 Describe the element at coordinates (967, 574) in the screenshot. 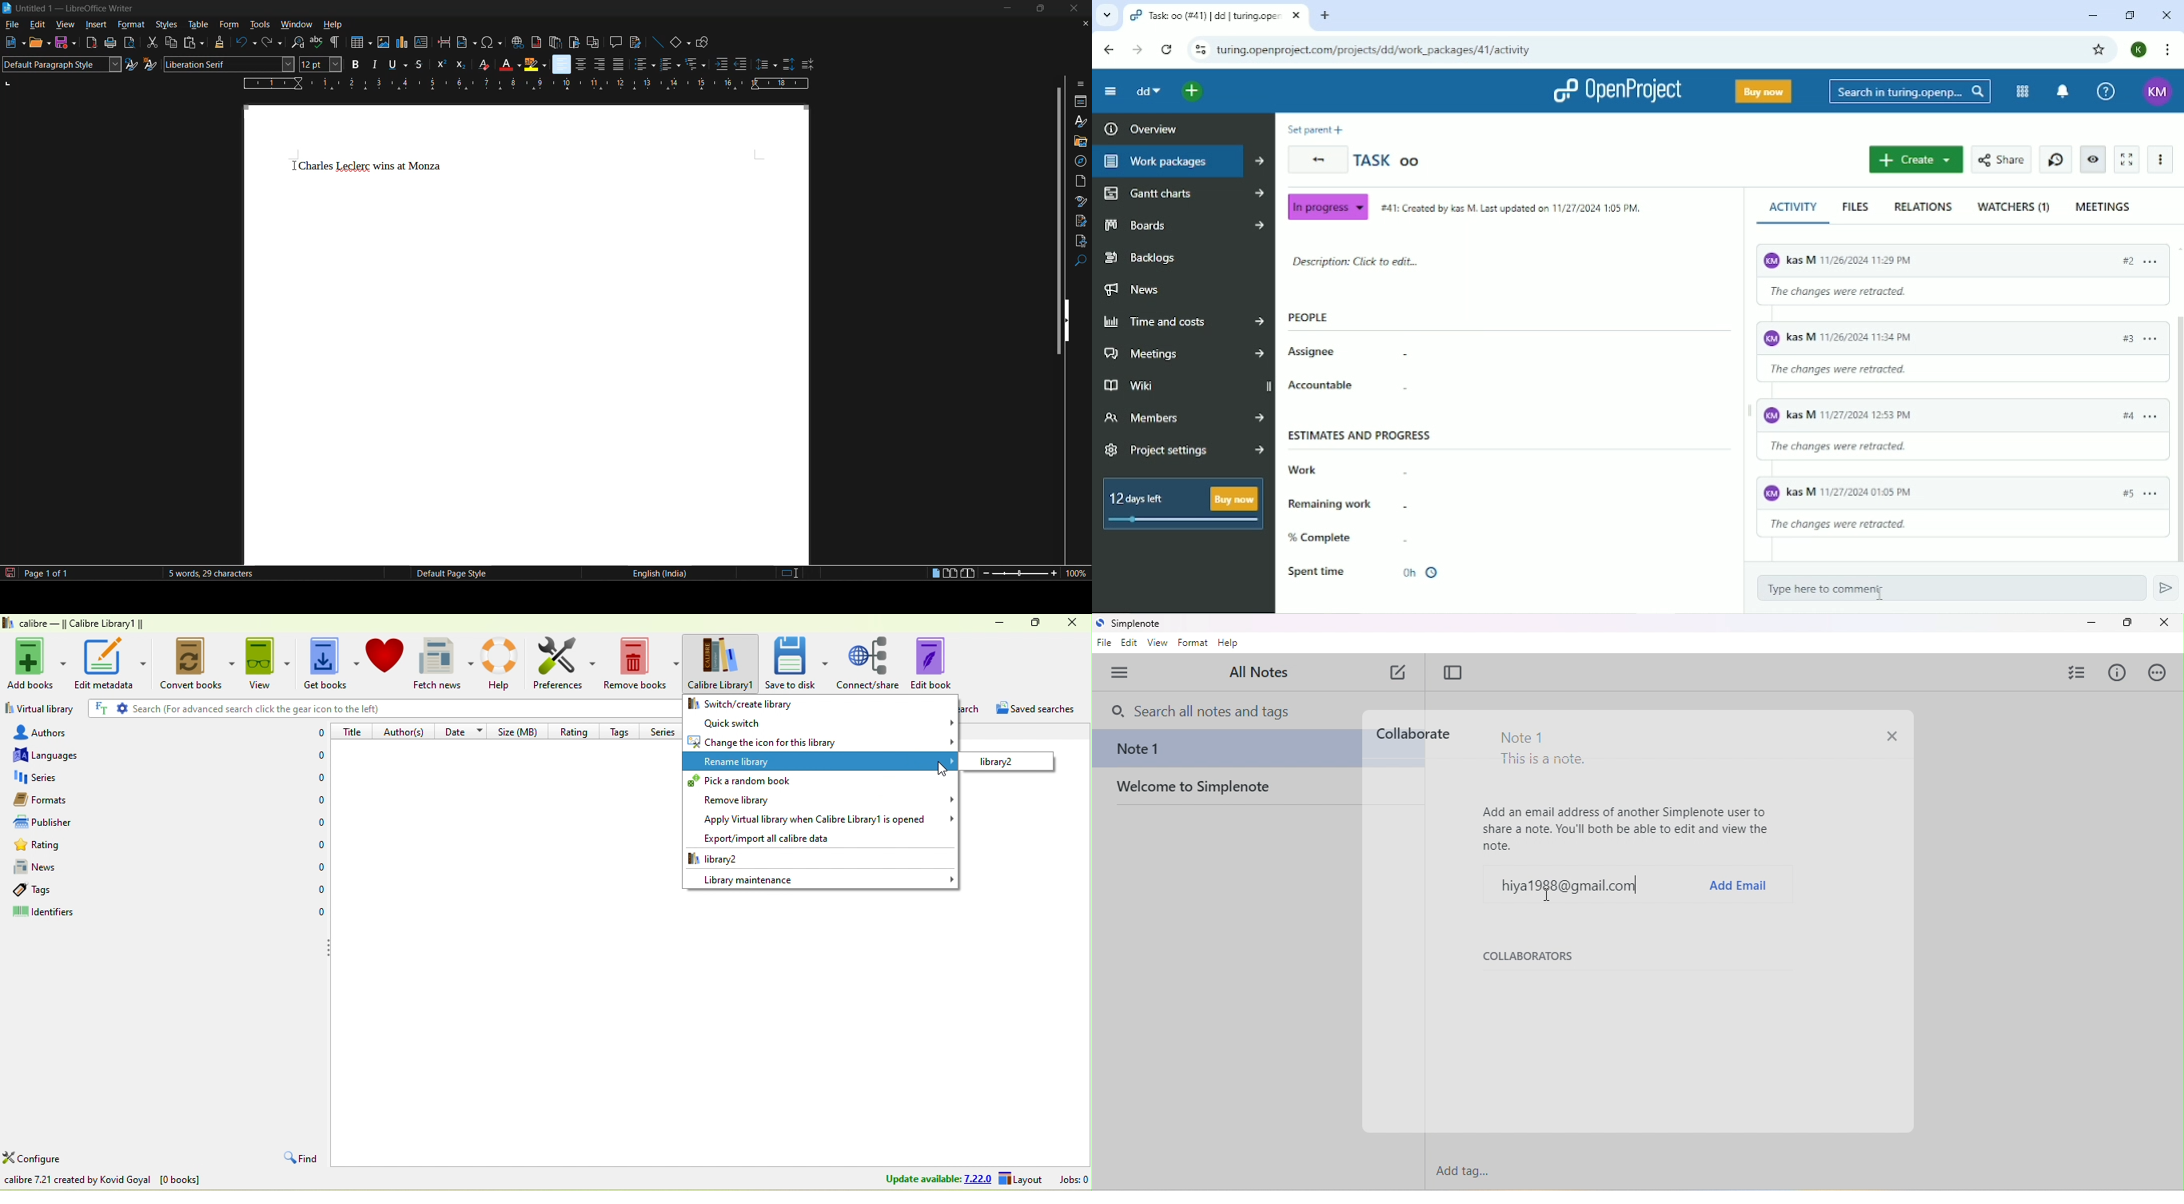

I see `book view` at that location.